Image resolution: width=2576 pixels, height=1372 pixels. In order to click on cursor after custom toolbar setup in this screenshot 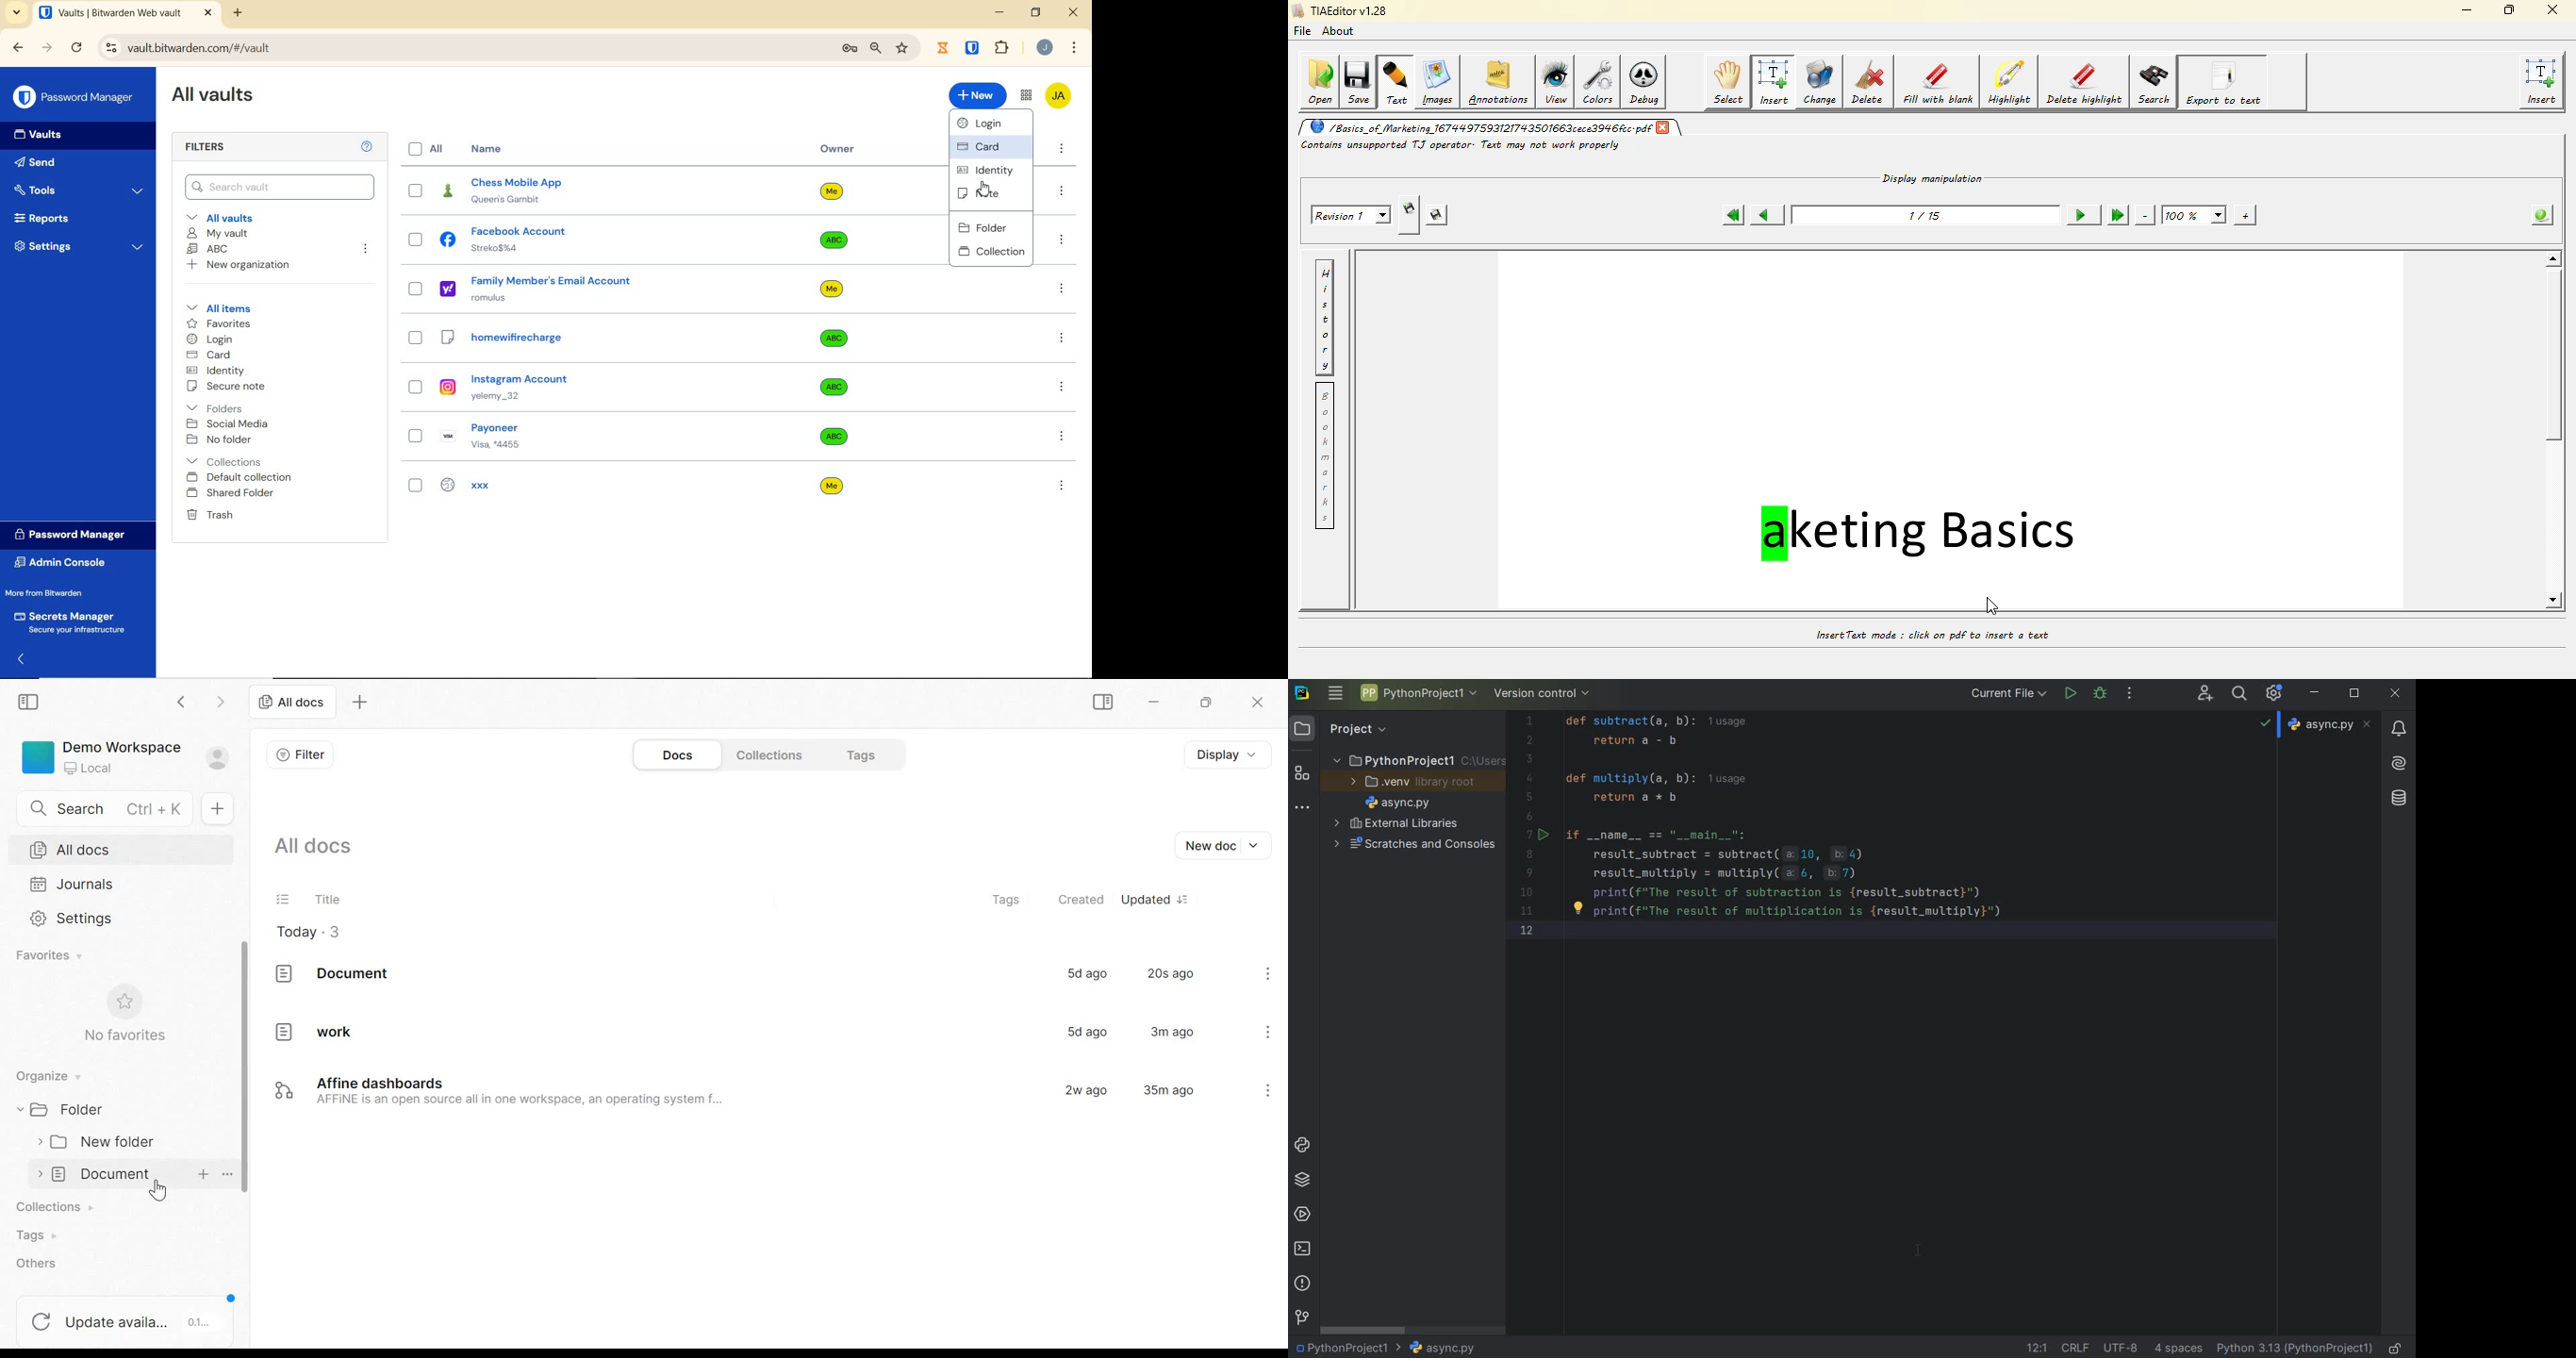, I will do `click(1920, 1252)`.